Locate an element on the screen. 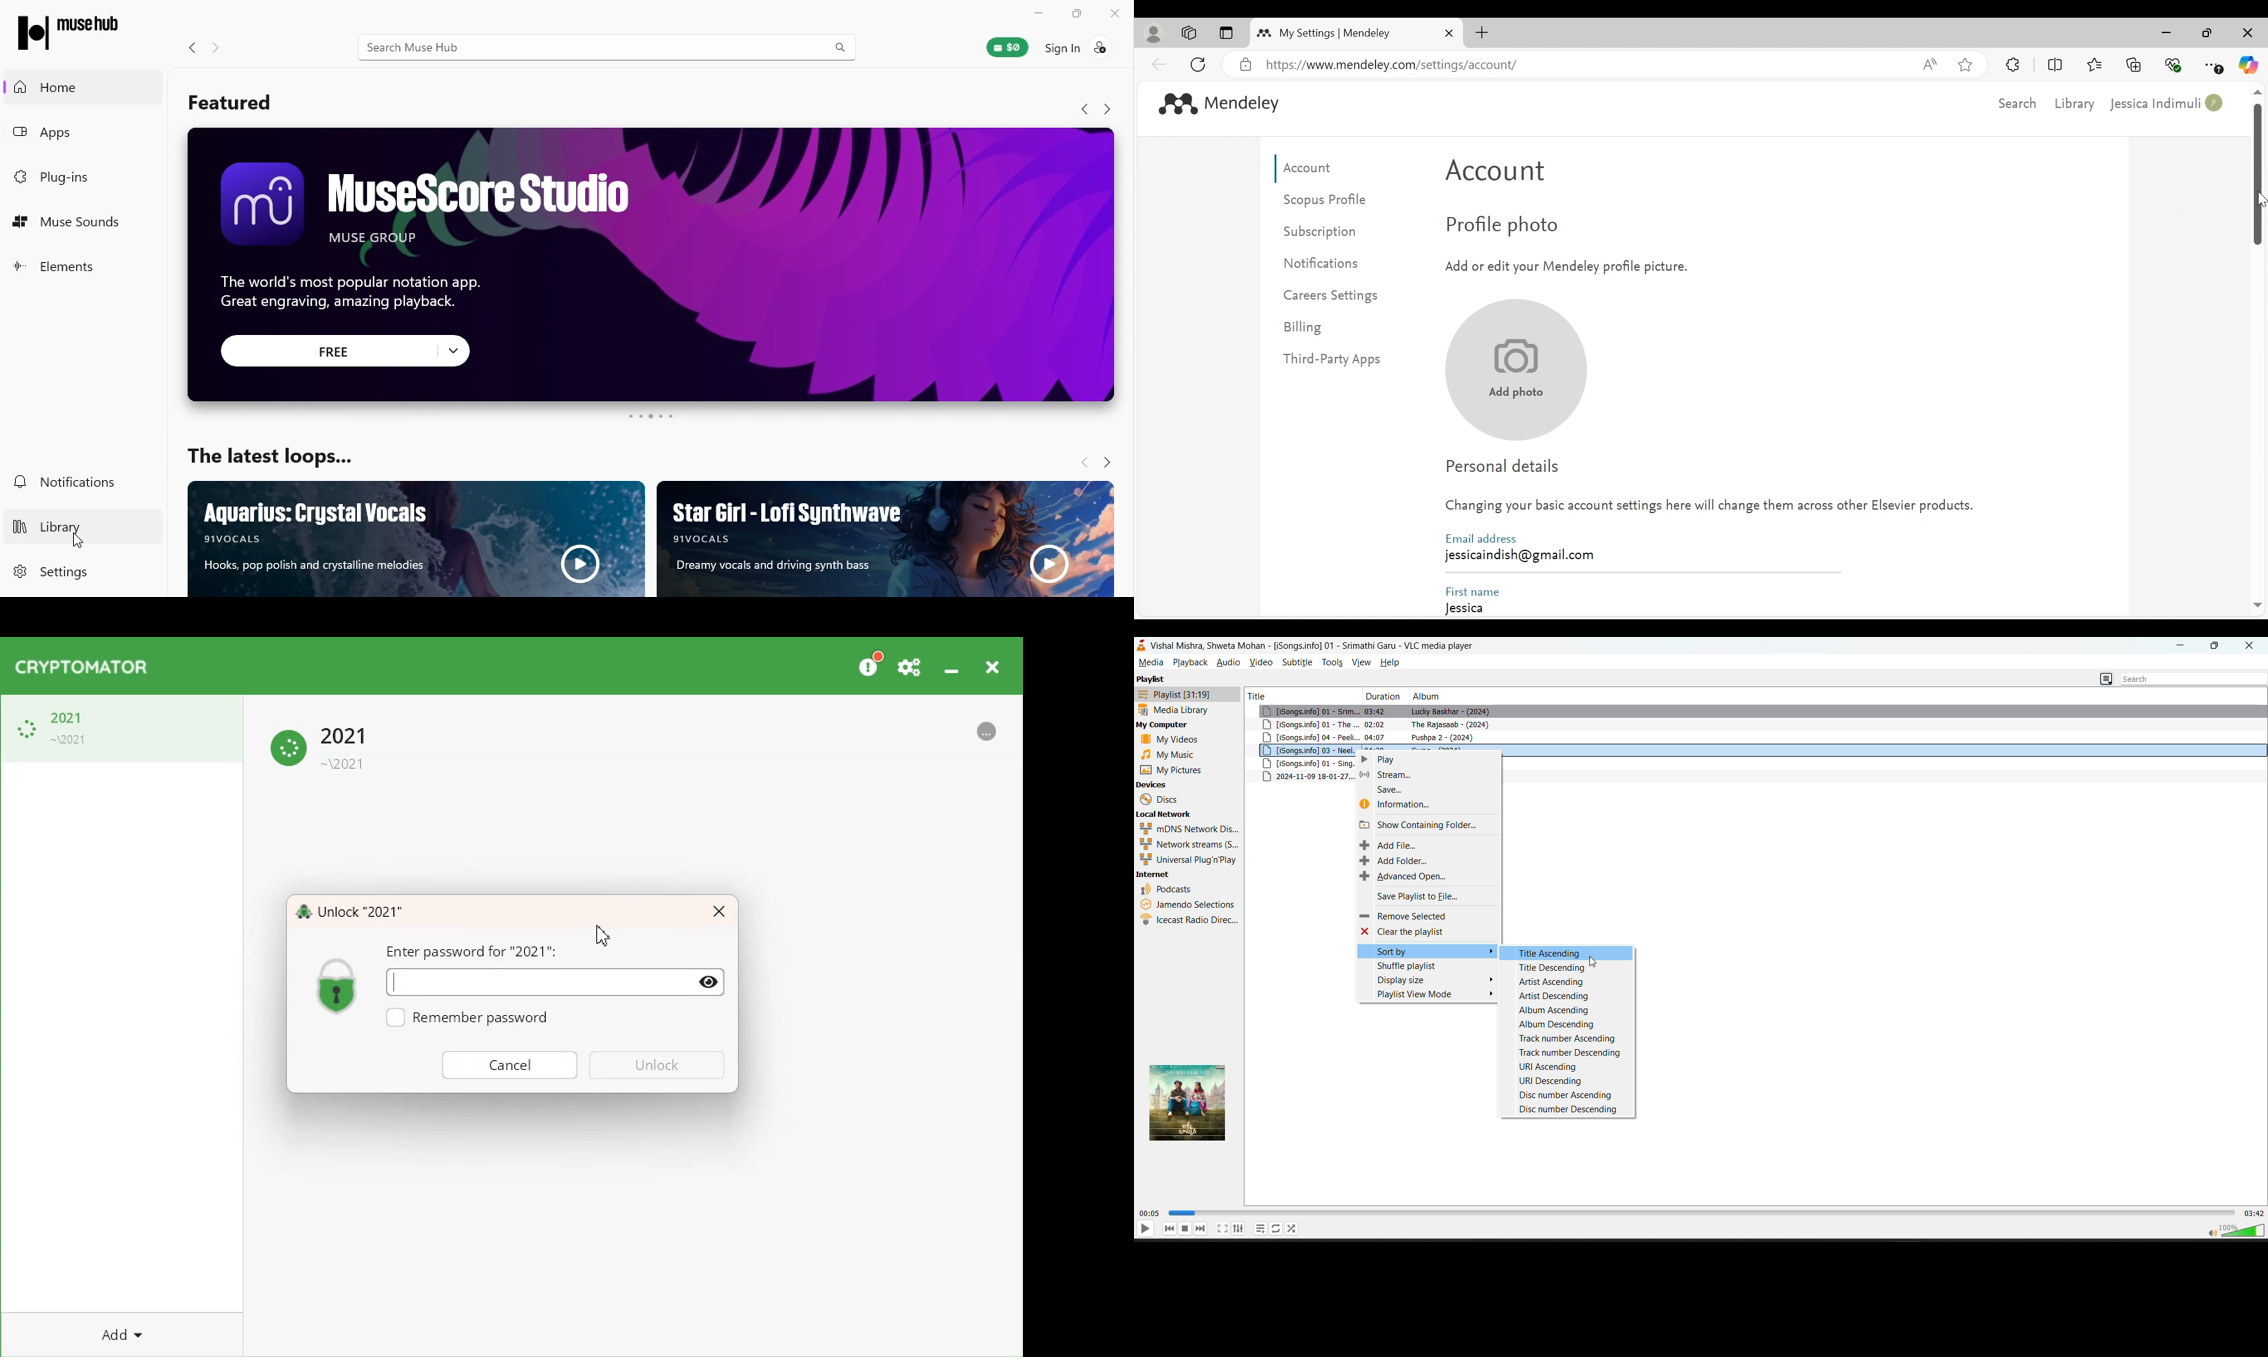 This screenshot has width=2268, height=1372. podcast is located at coordinates (1173, 889).